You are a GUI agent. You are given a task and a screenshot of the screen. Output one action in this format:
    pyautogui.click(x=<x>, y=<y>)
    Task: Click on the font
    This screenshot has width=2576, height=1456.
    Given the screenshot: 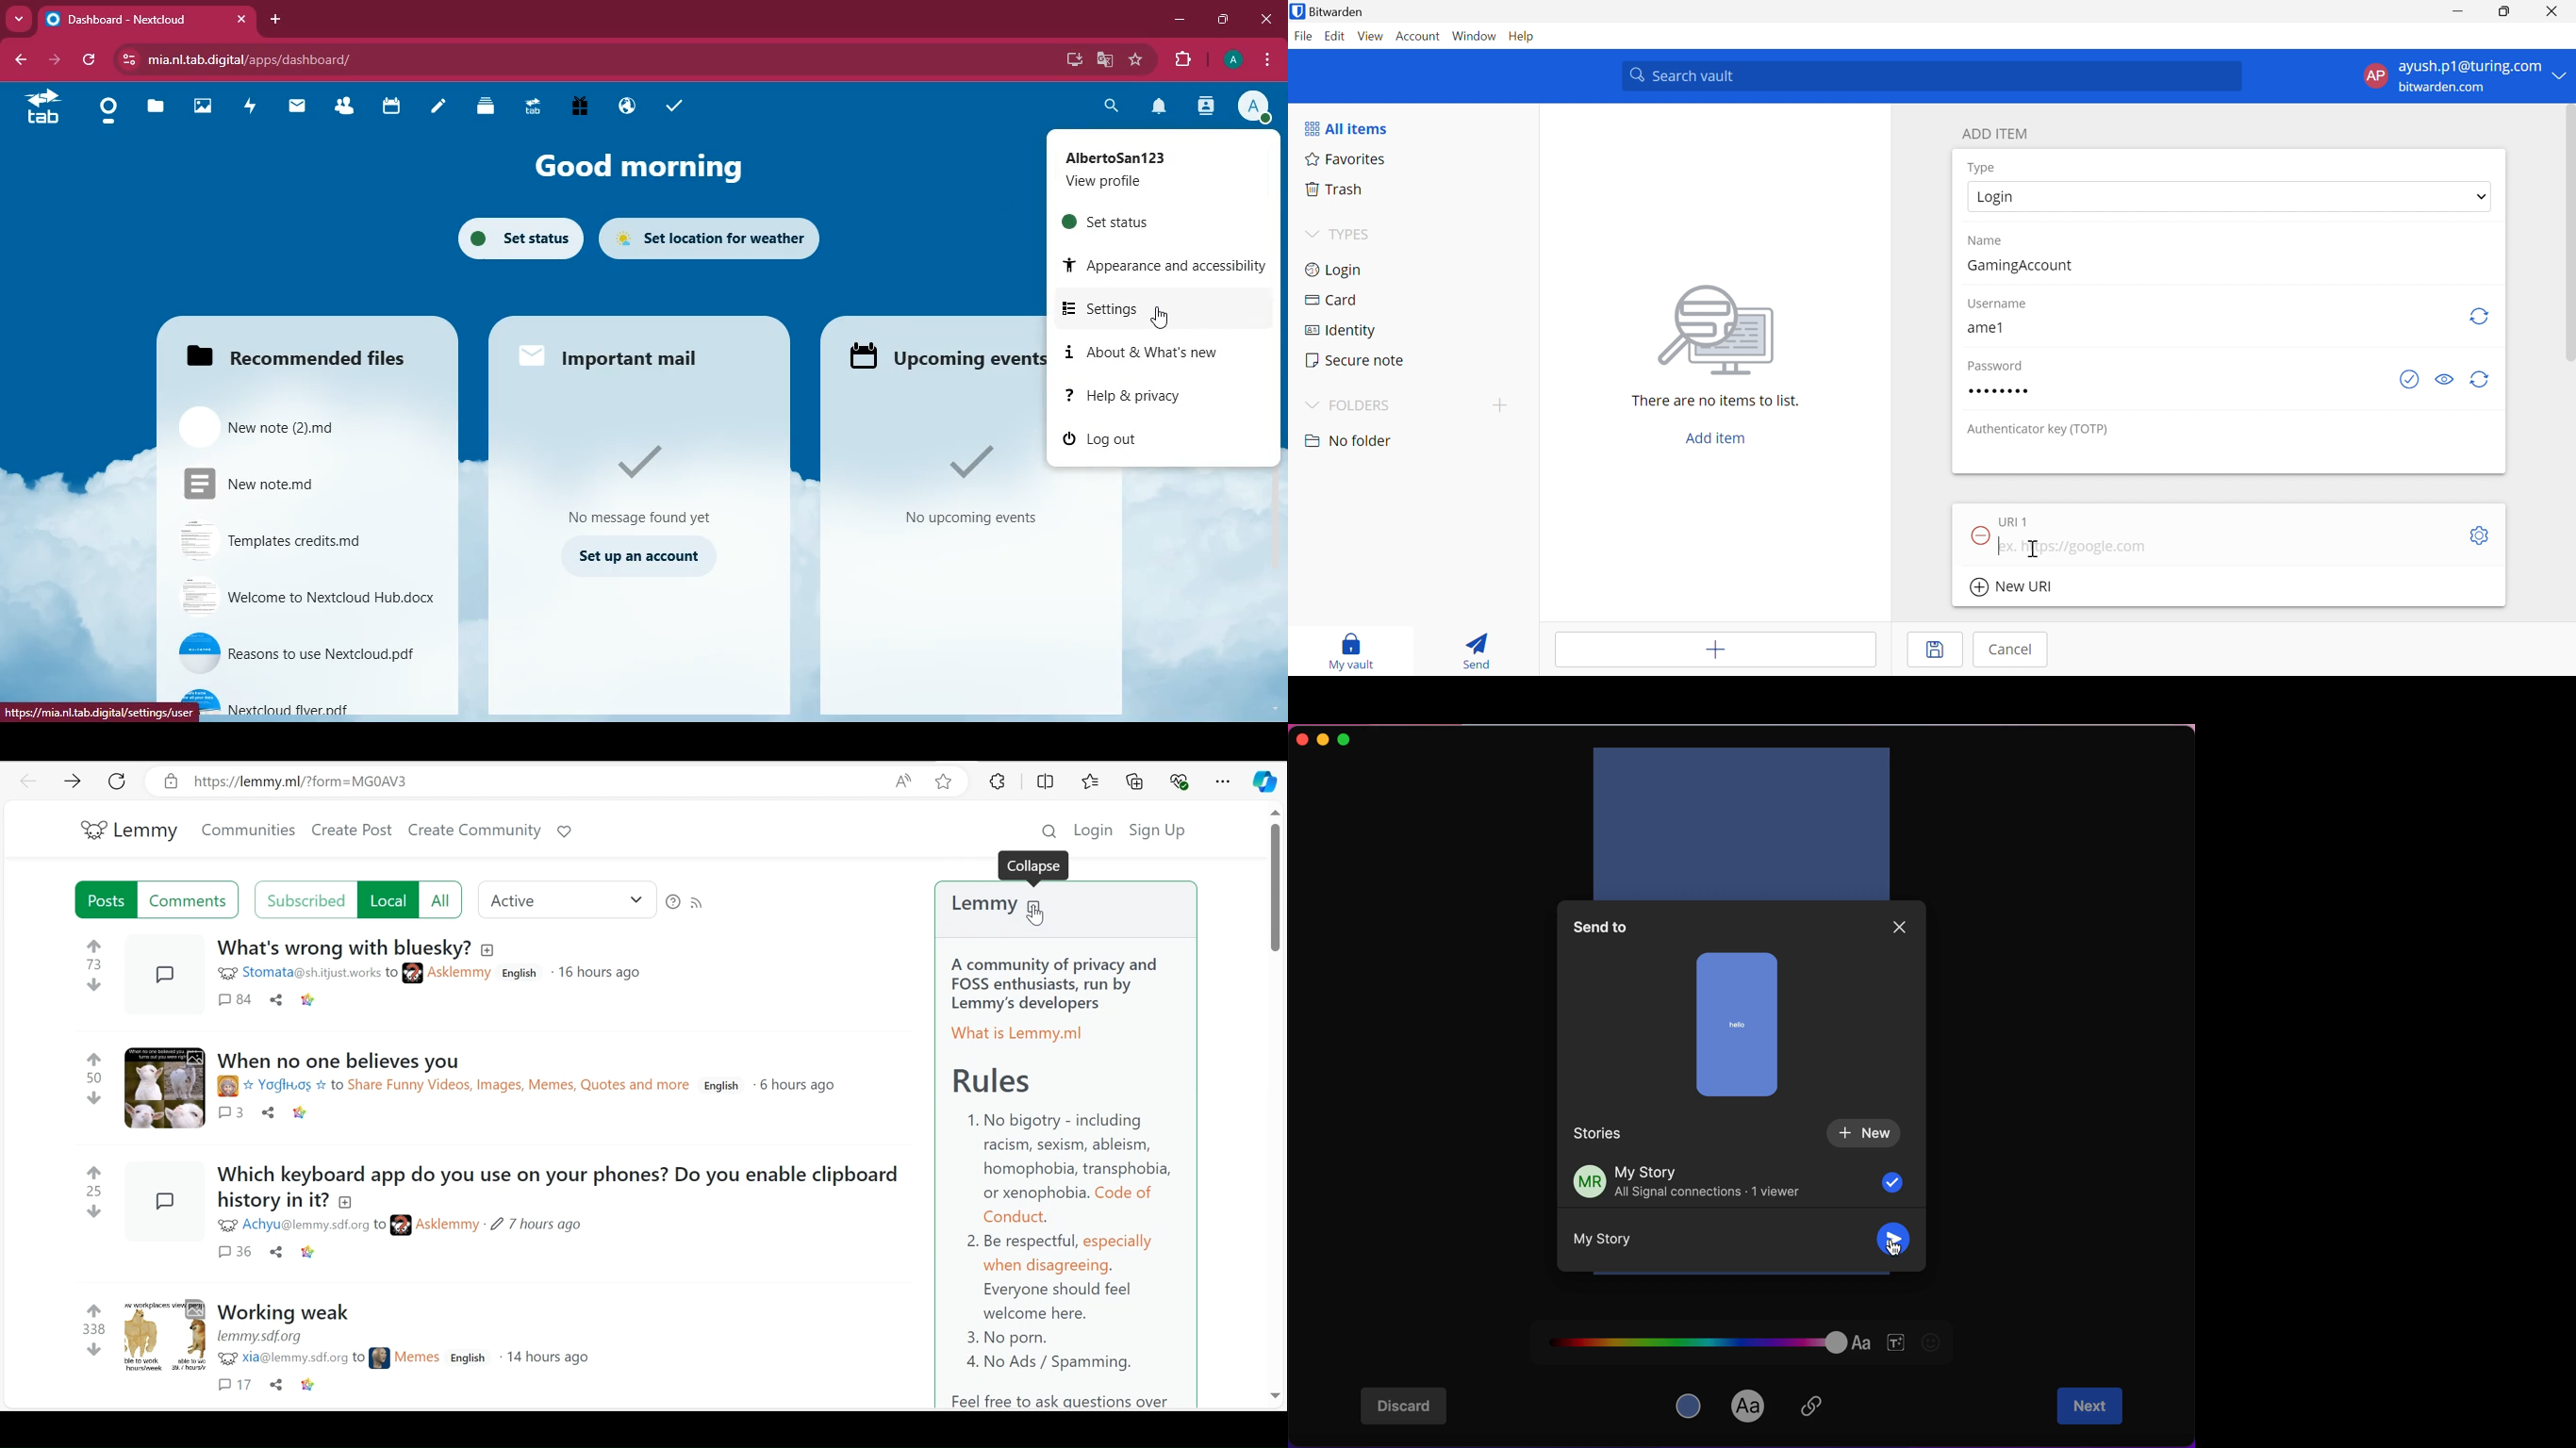 What is the action you would take?
    pyautogui.click(x=1749, y=1406)
    